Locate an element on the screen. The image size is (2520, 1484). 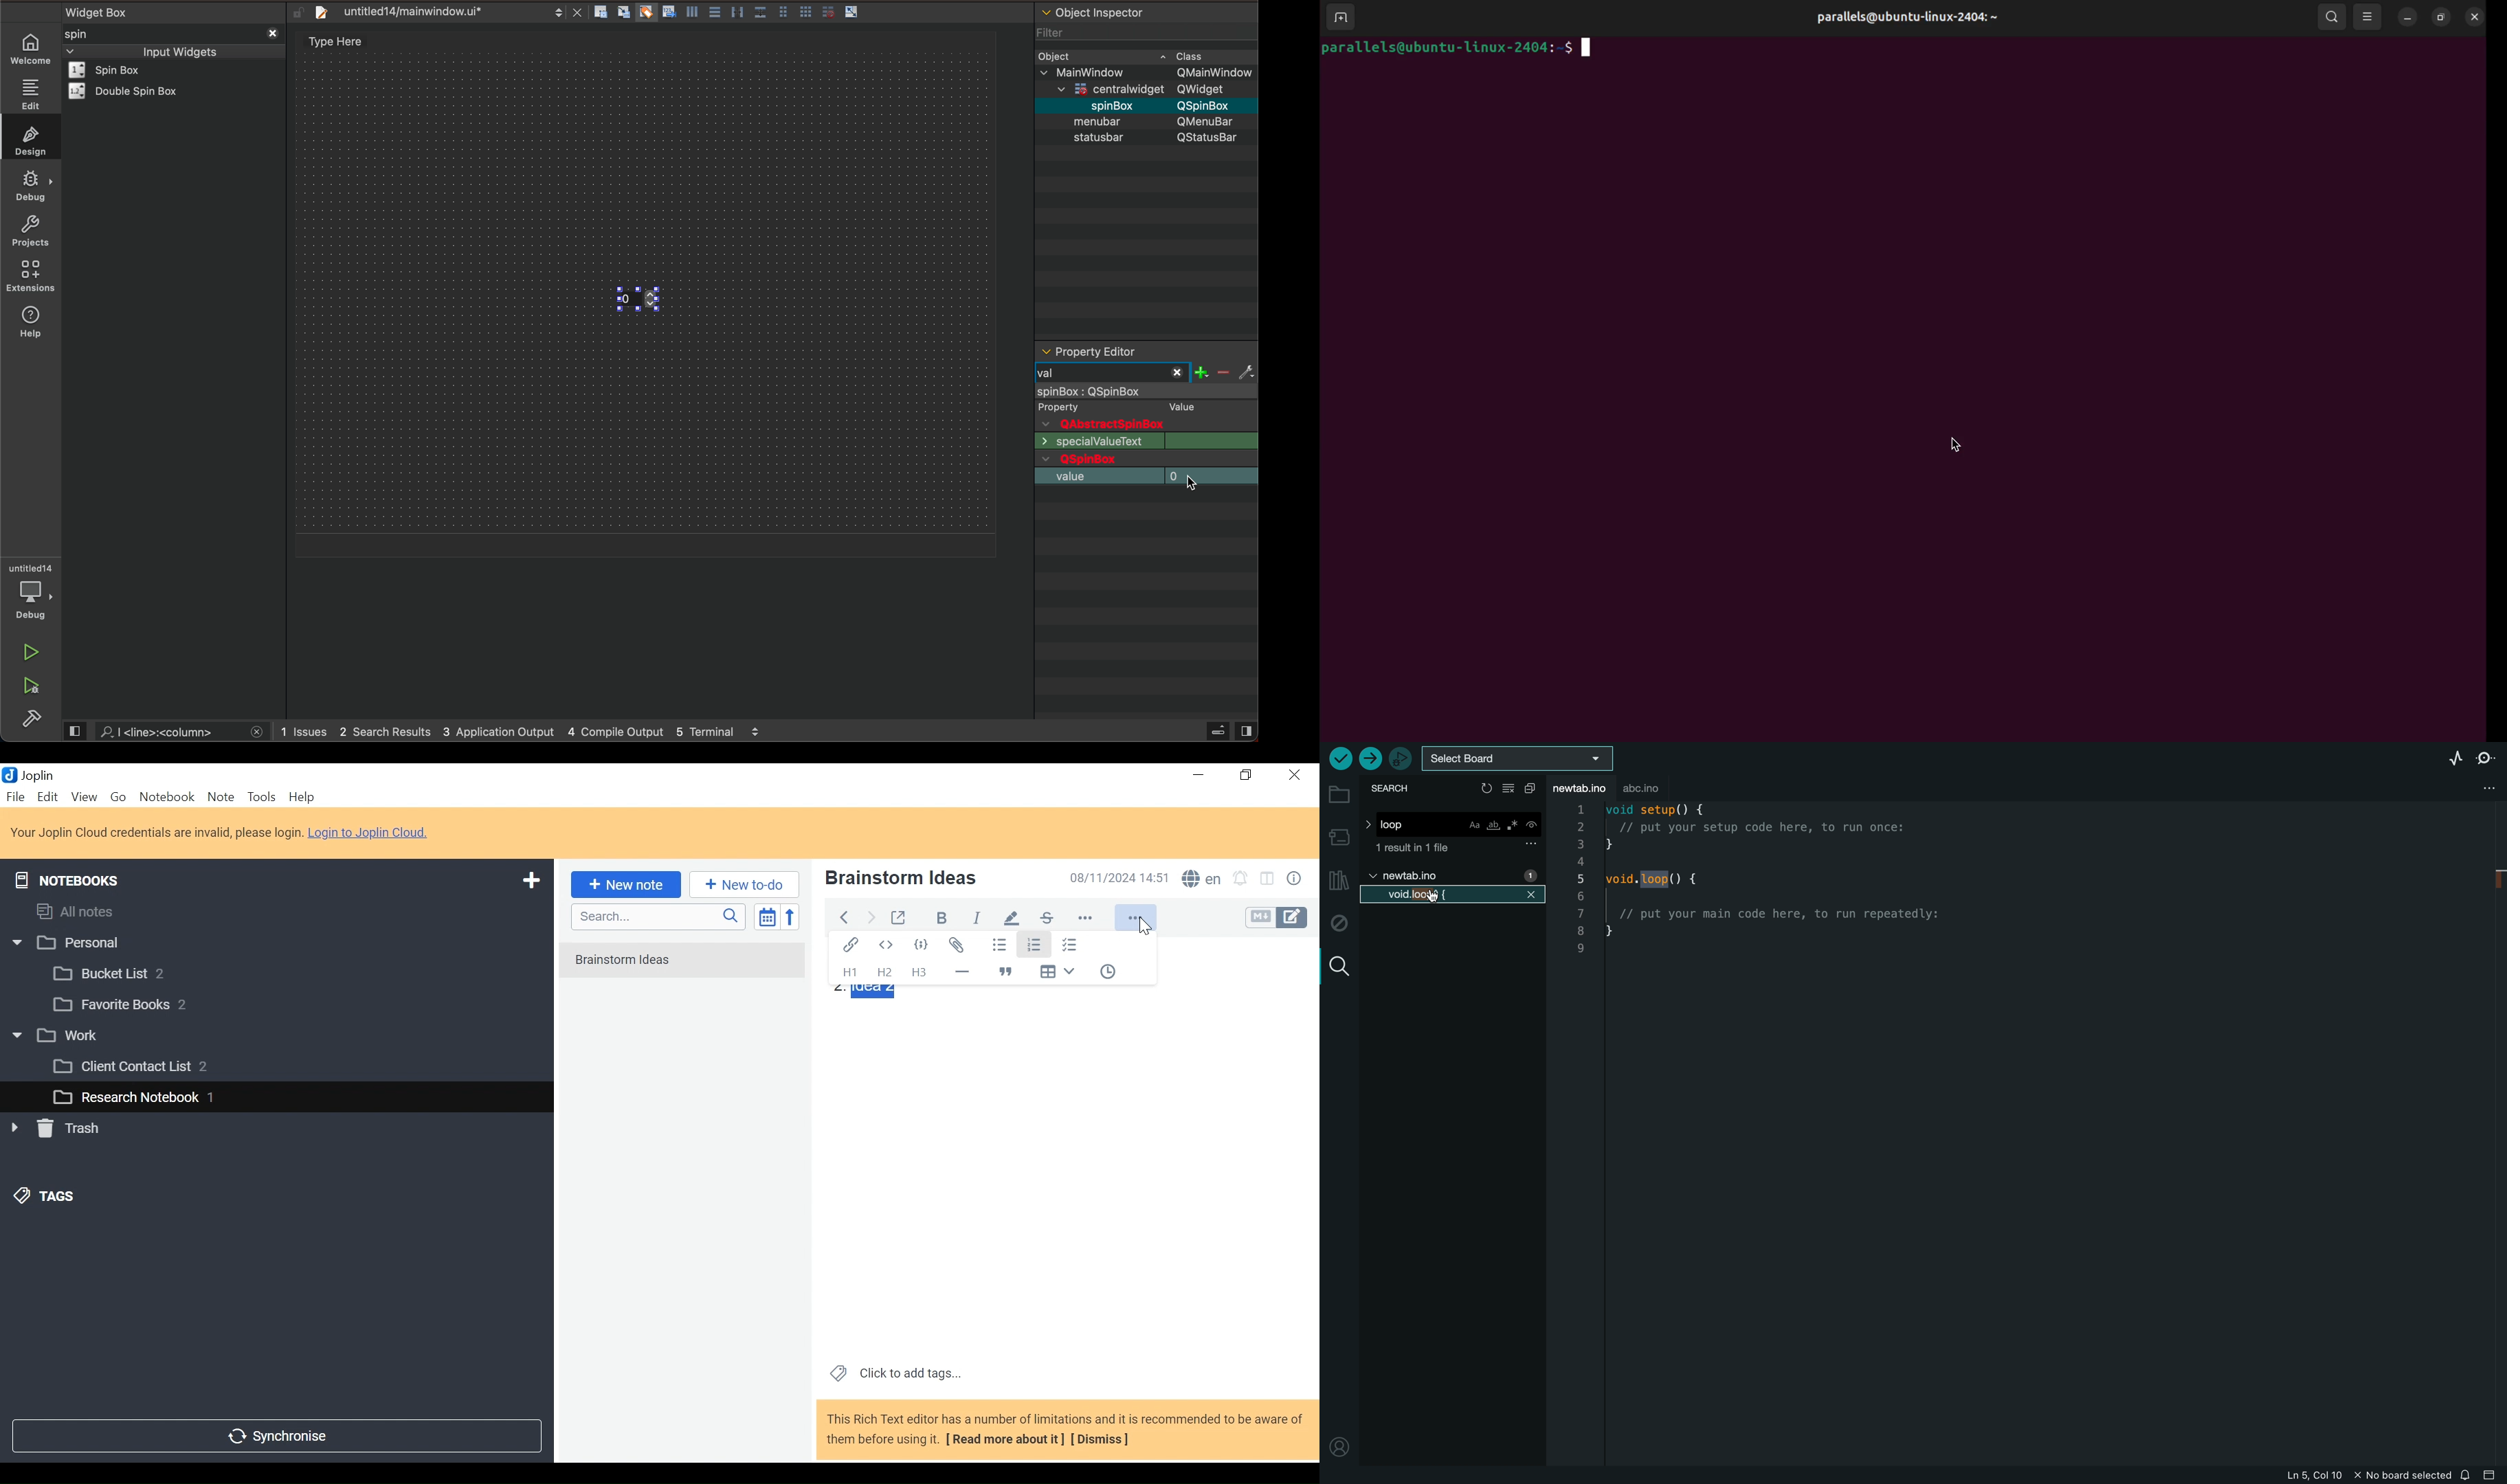
more options is located at coordinates (1094, 919).